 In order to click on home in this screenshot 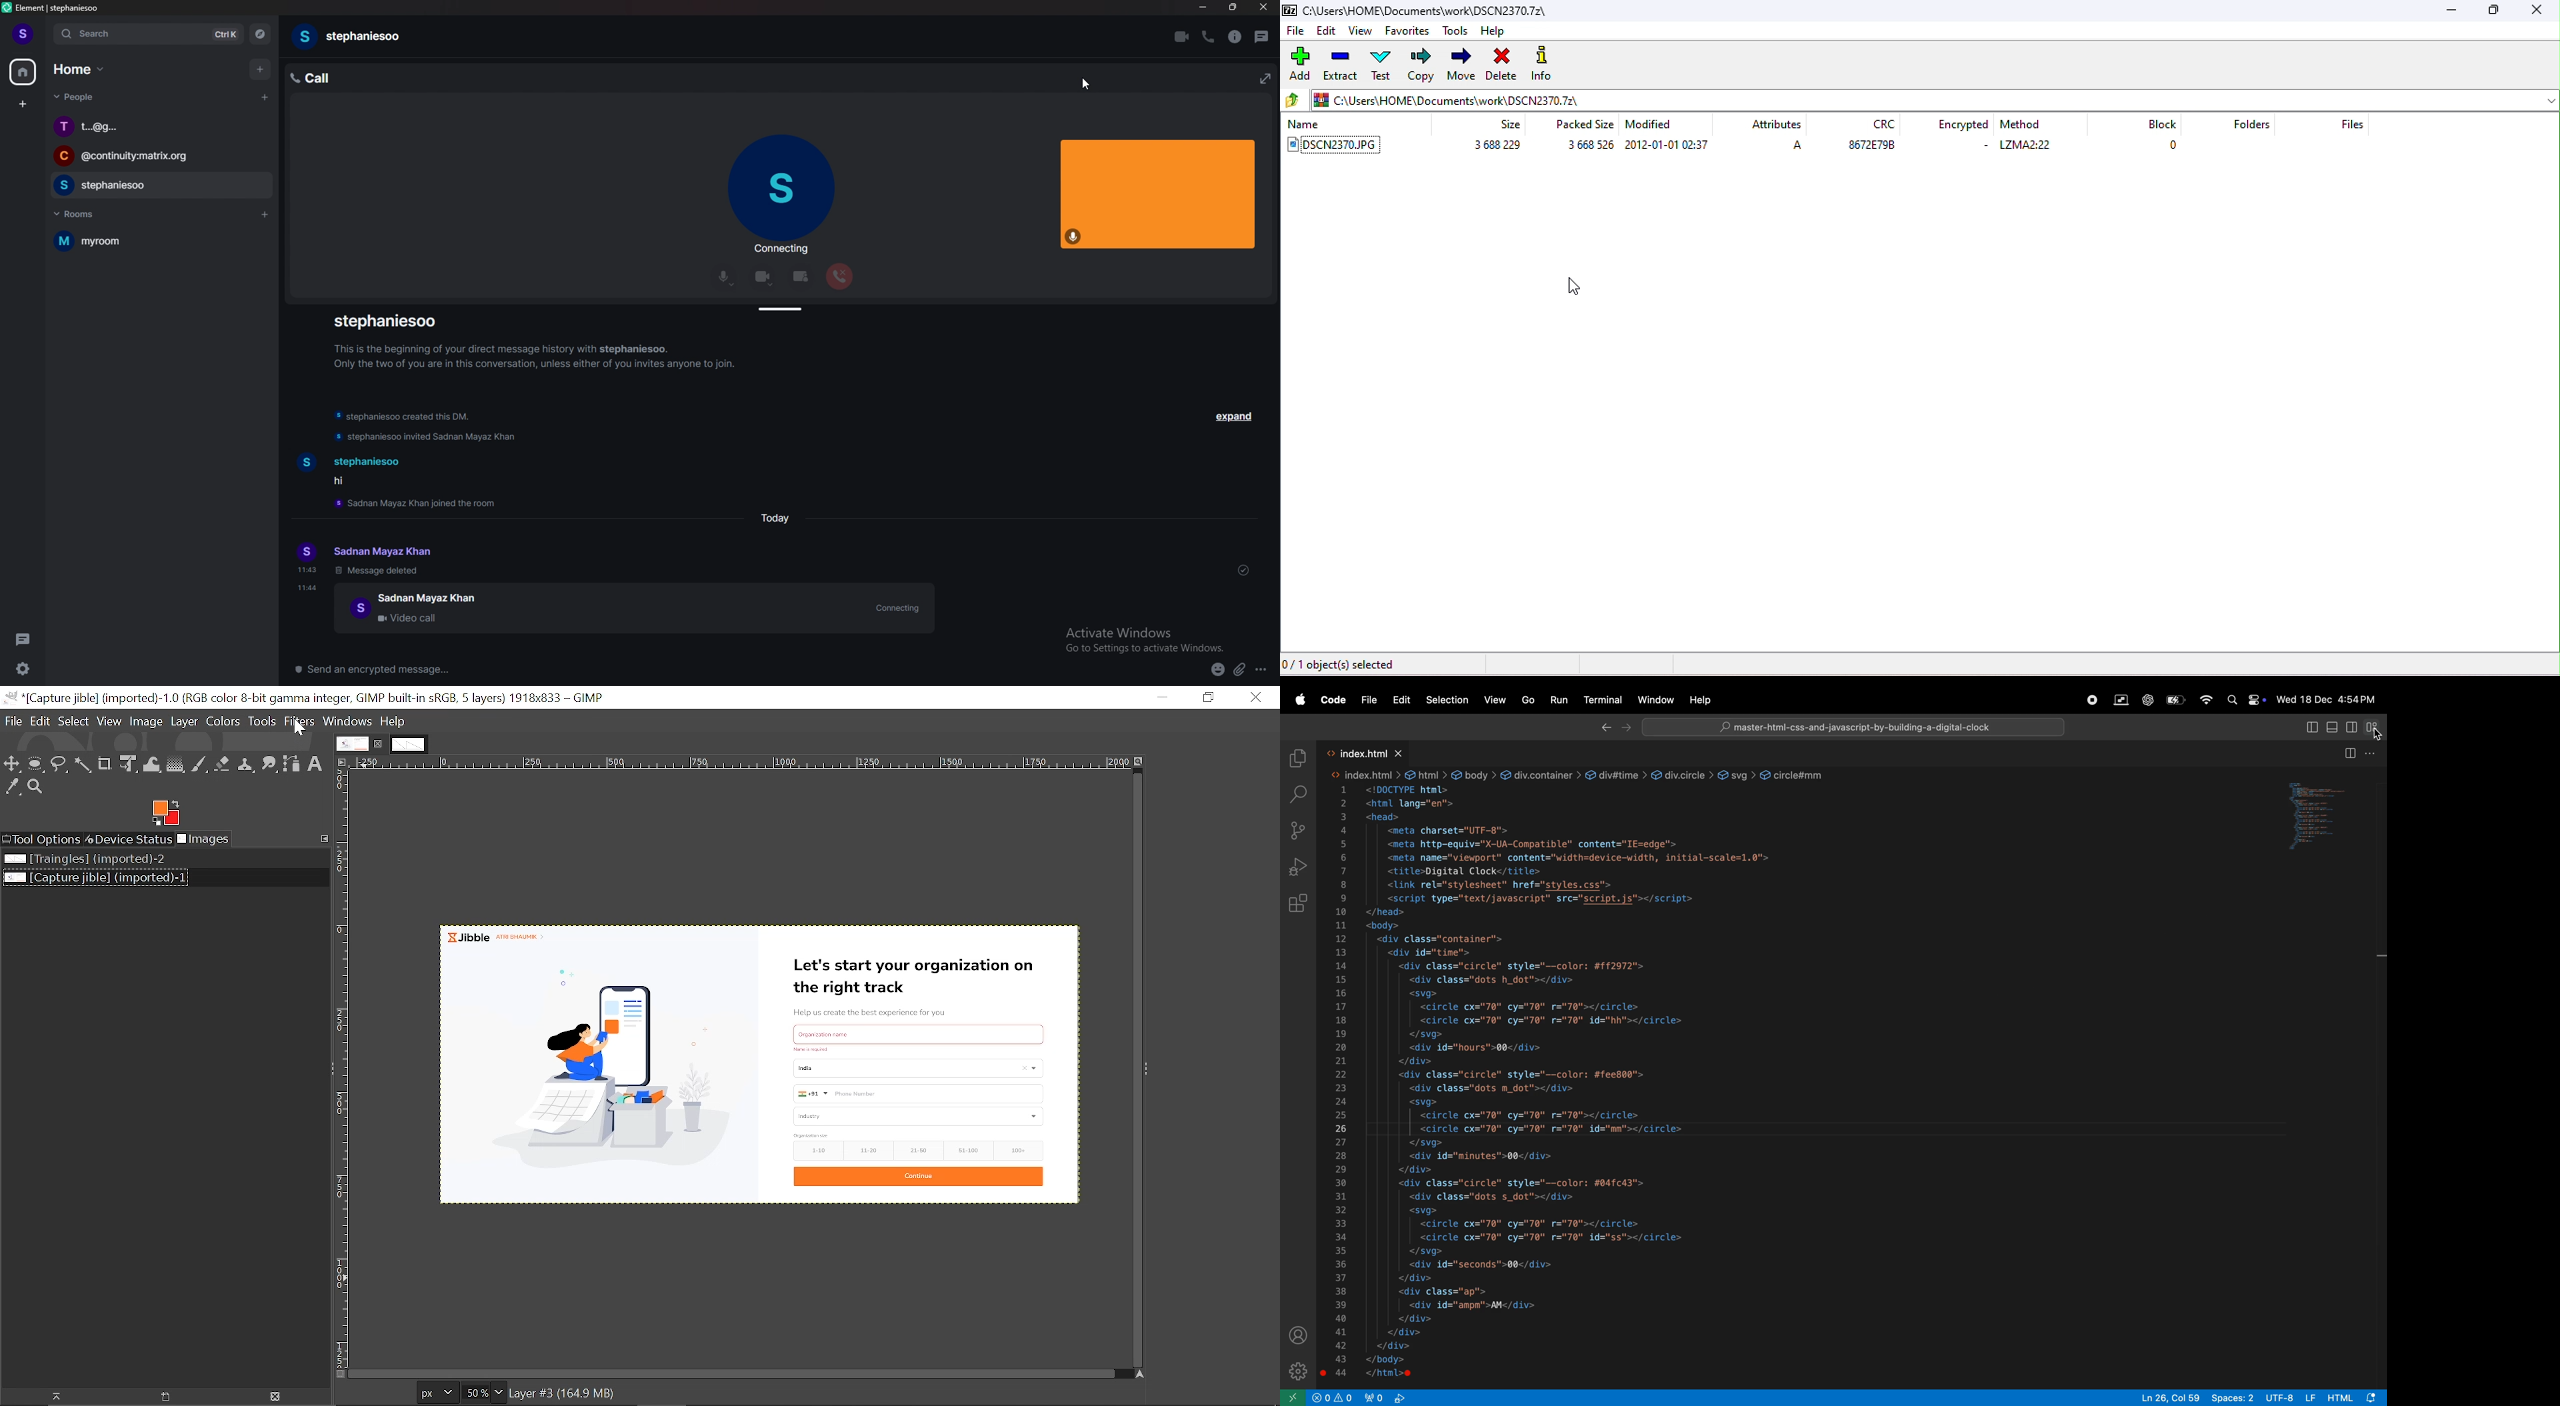, I will do `click(24, 72)`.